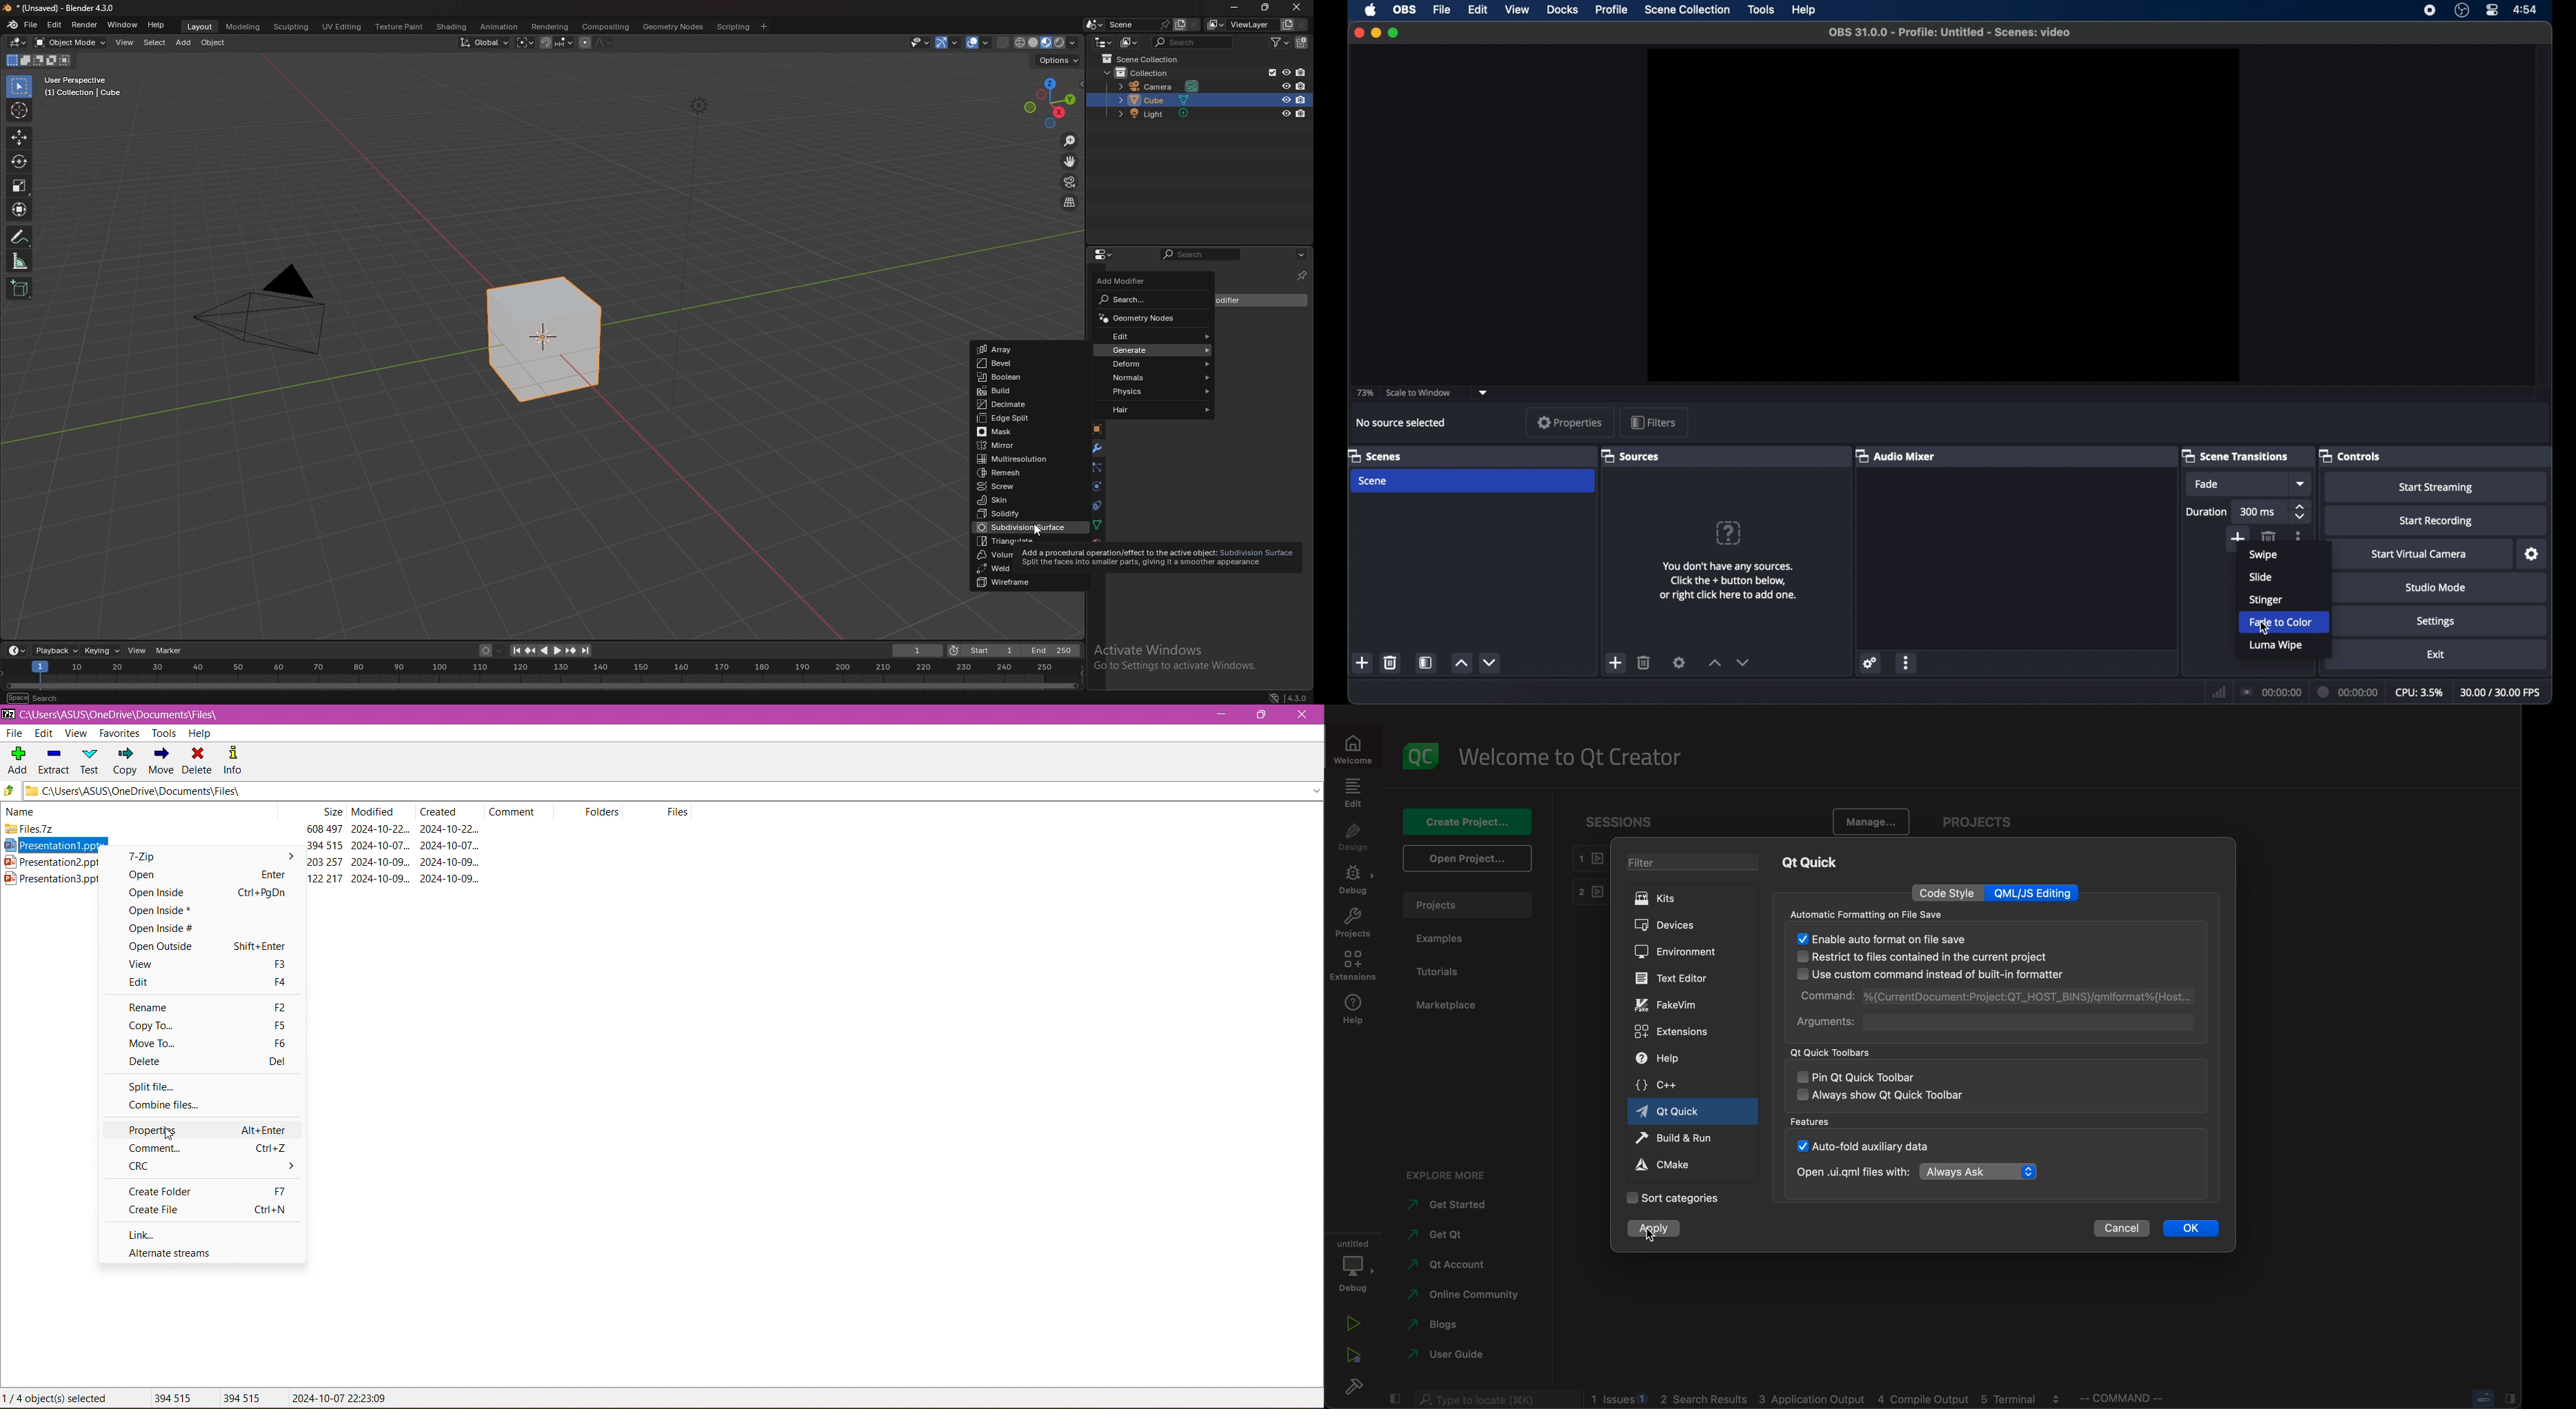 Image resolution: width=2576 pixels, height=1428 pixels. I want to click on guide, so click(1458, 1355).